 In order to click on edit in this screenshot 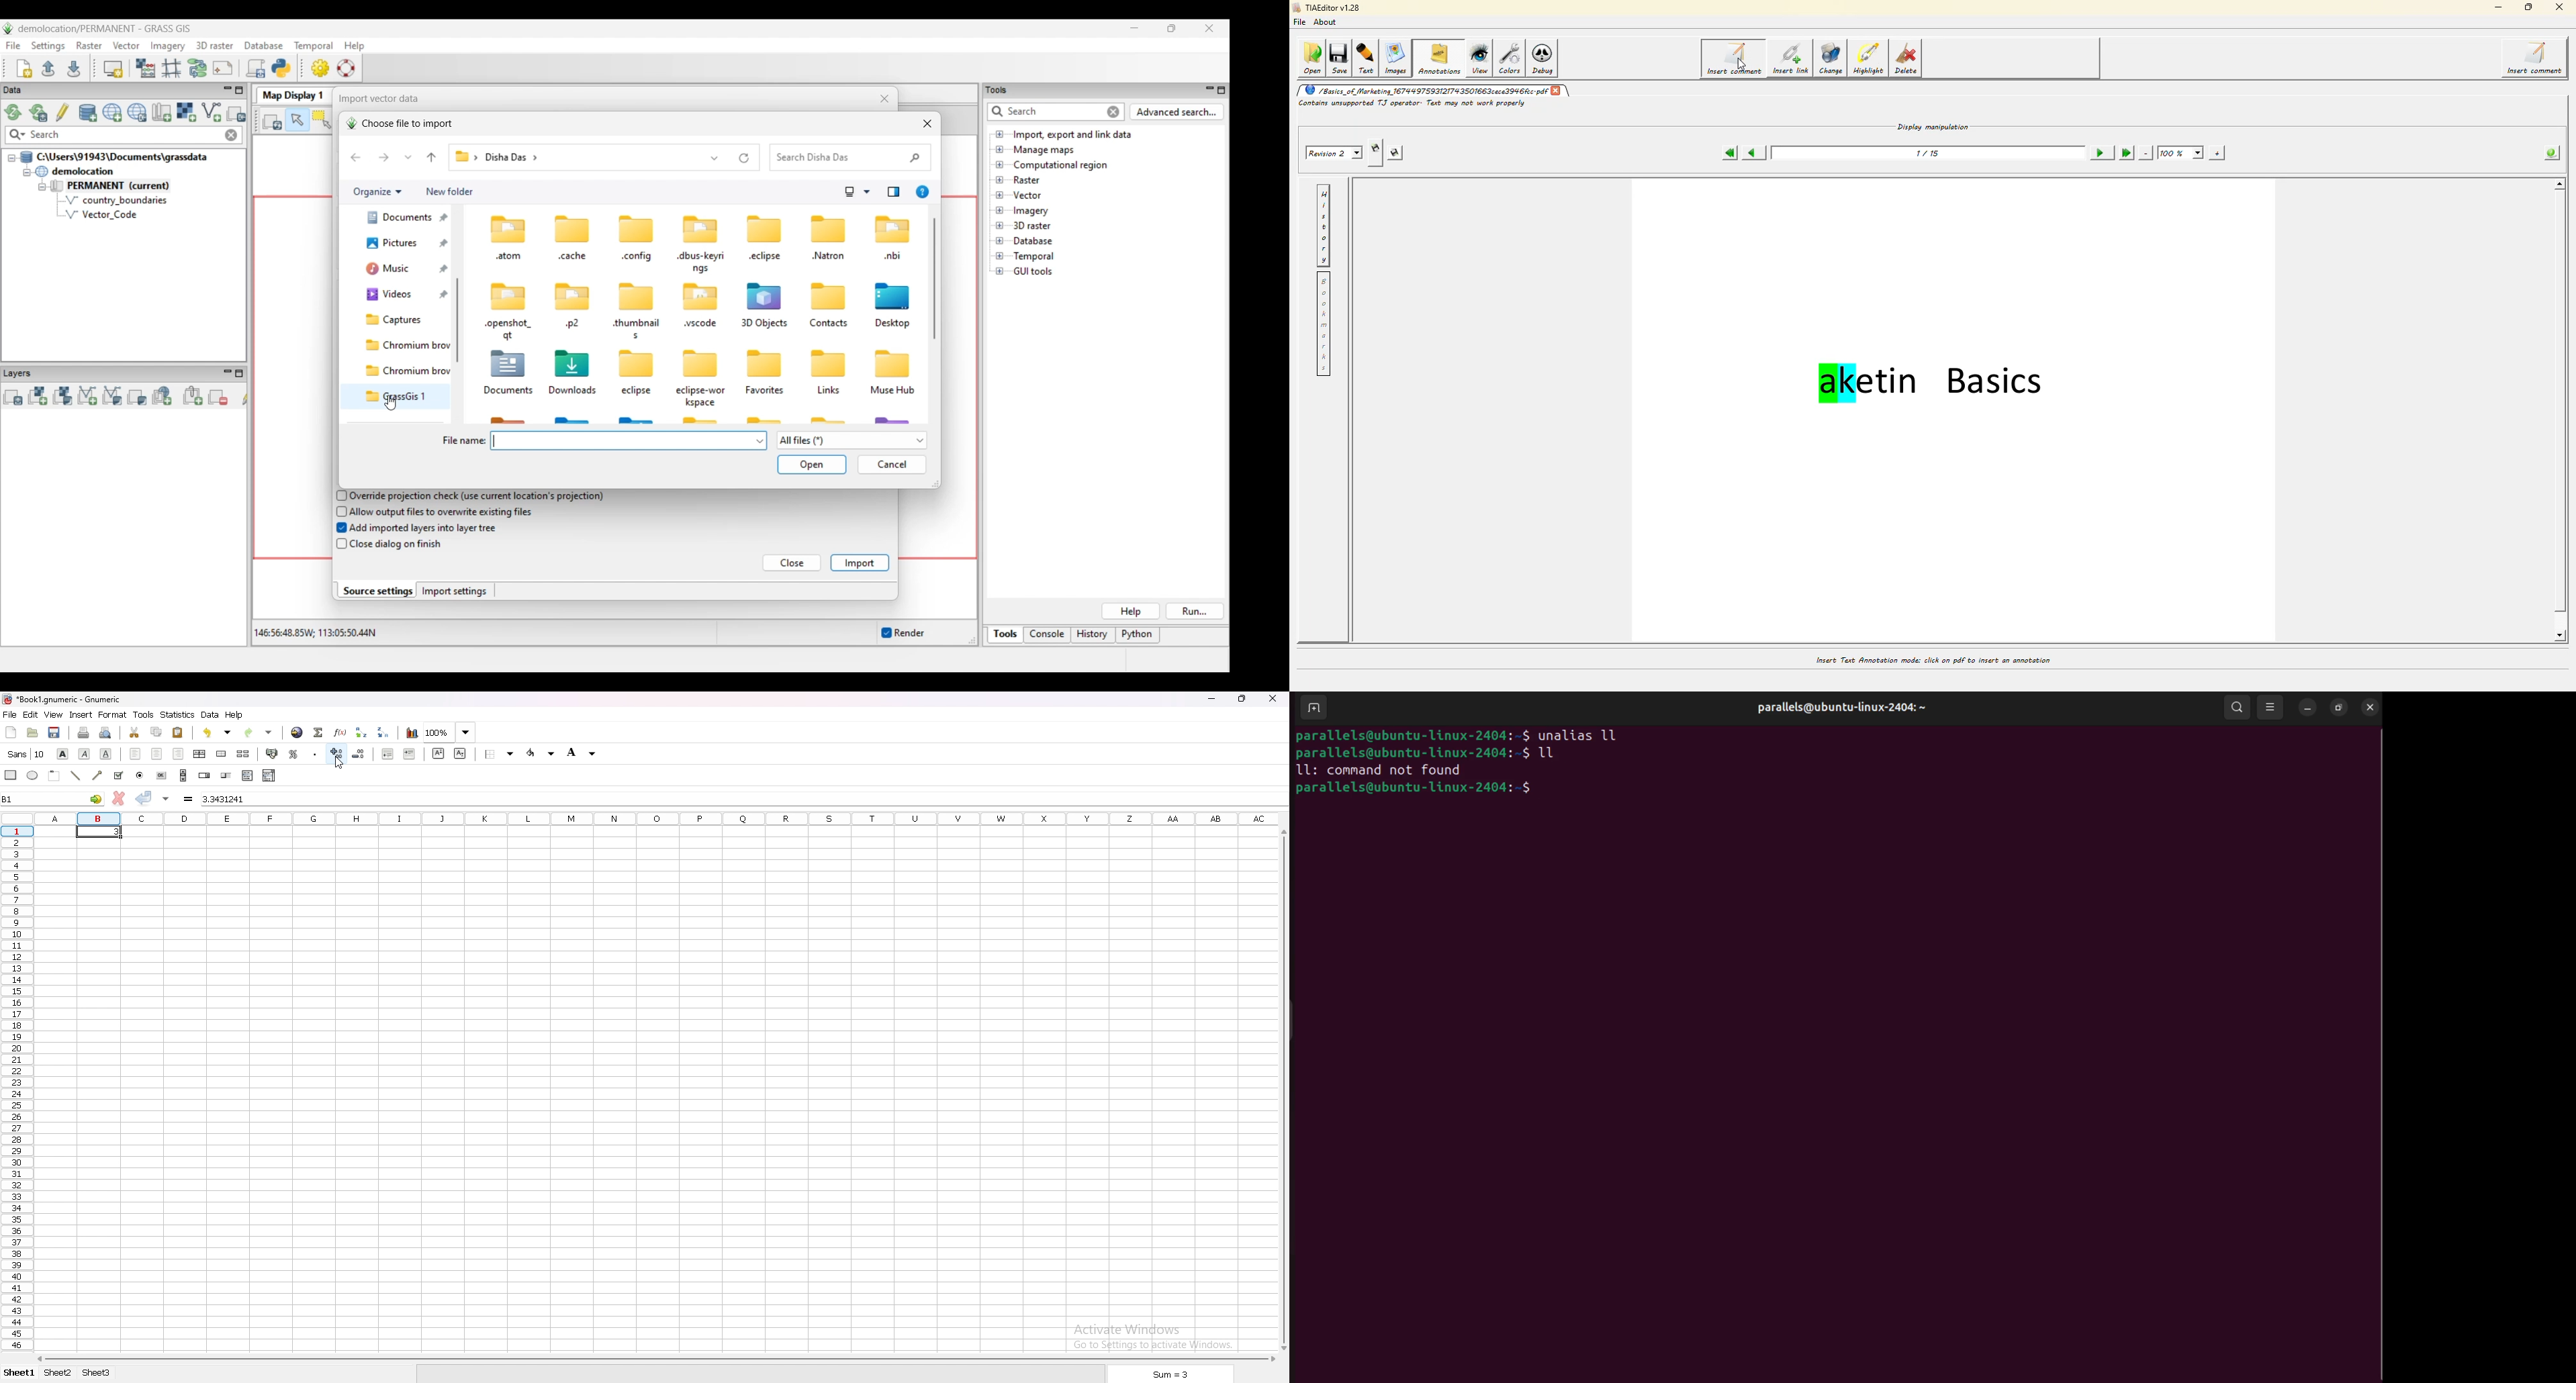, I will do `click(30, 715)`.